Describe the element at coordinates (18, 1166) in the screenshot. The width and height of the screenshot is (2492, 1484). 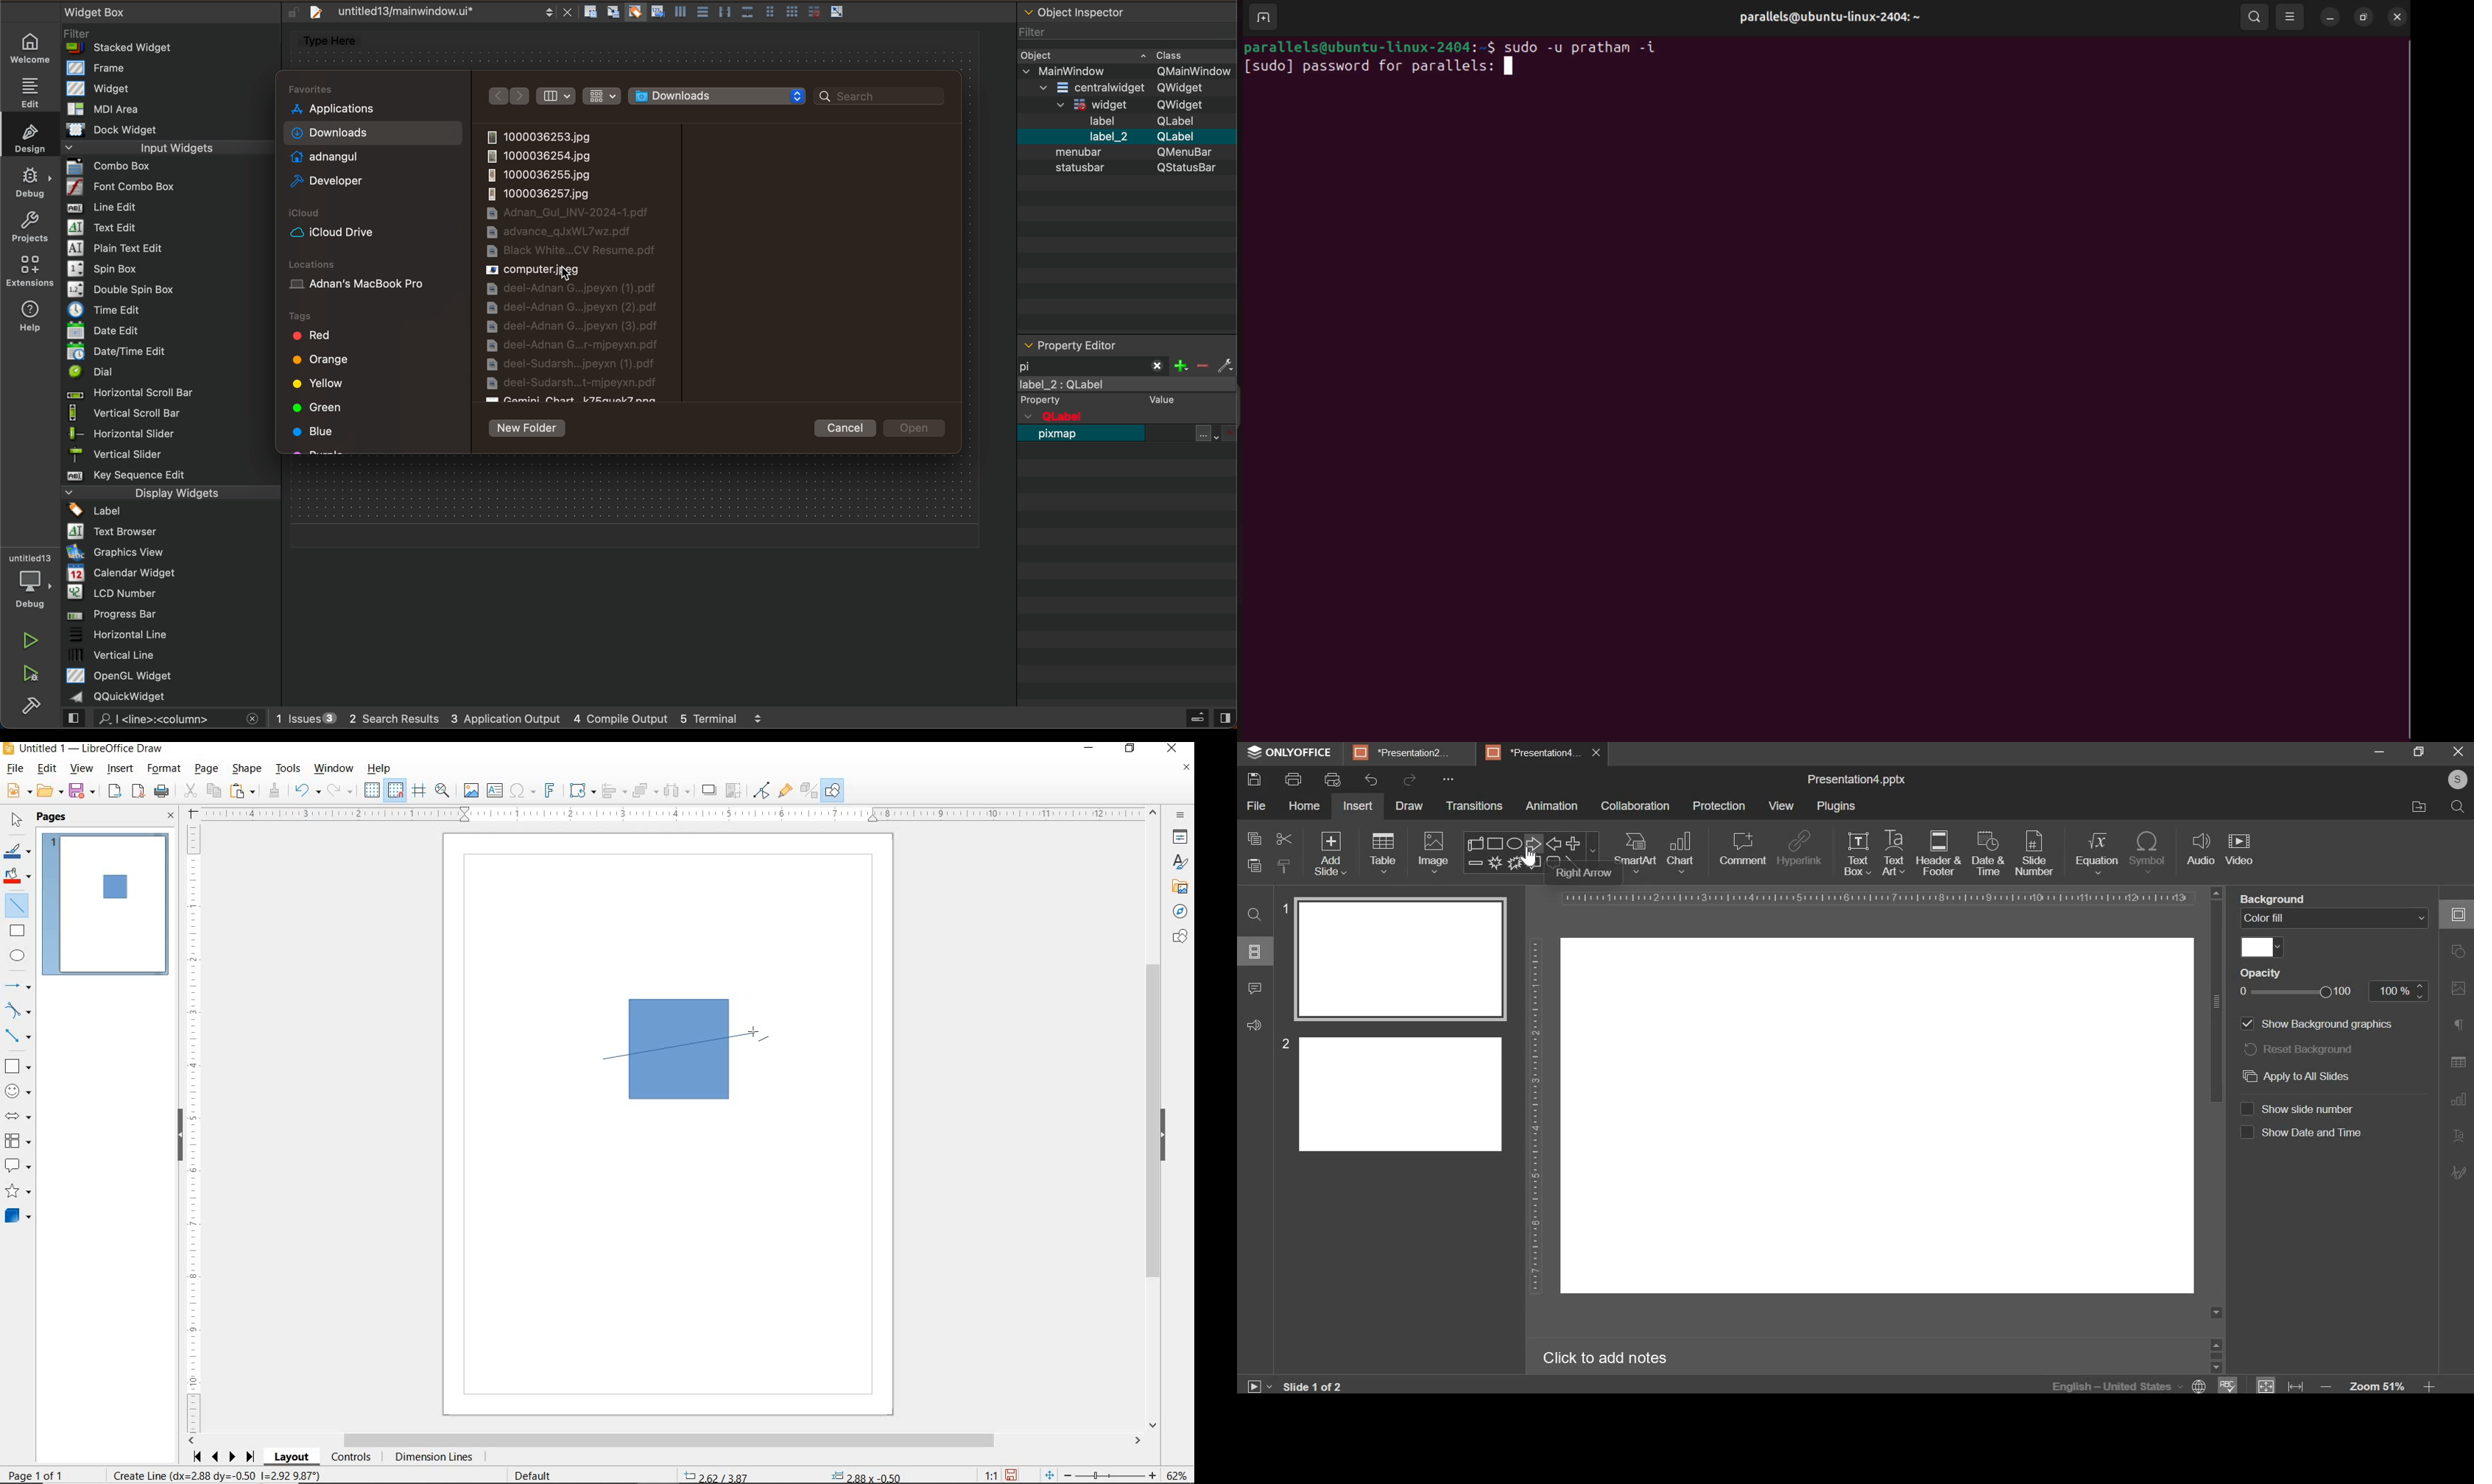
I see `CALLOUT SHAPES` at that location.